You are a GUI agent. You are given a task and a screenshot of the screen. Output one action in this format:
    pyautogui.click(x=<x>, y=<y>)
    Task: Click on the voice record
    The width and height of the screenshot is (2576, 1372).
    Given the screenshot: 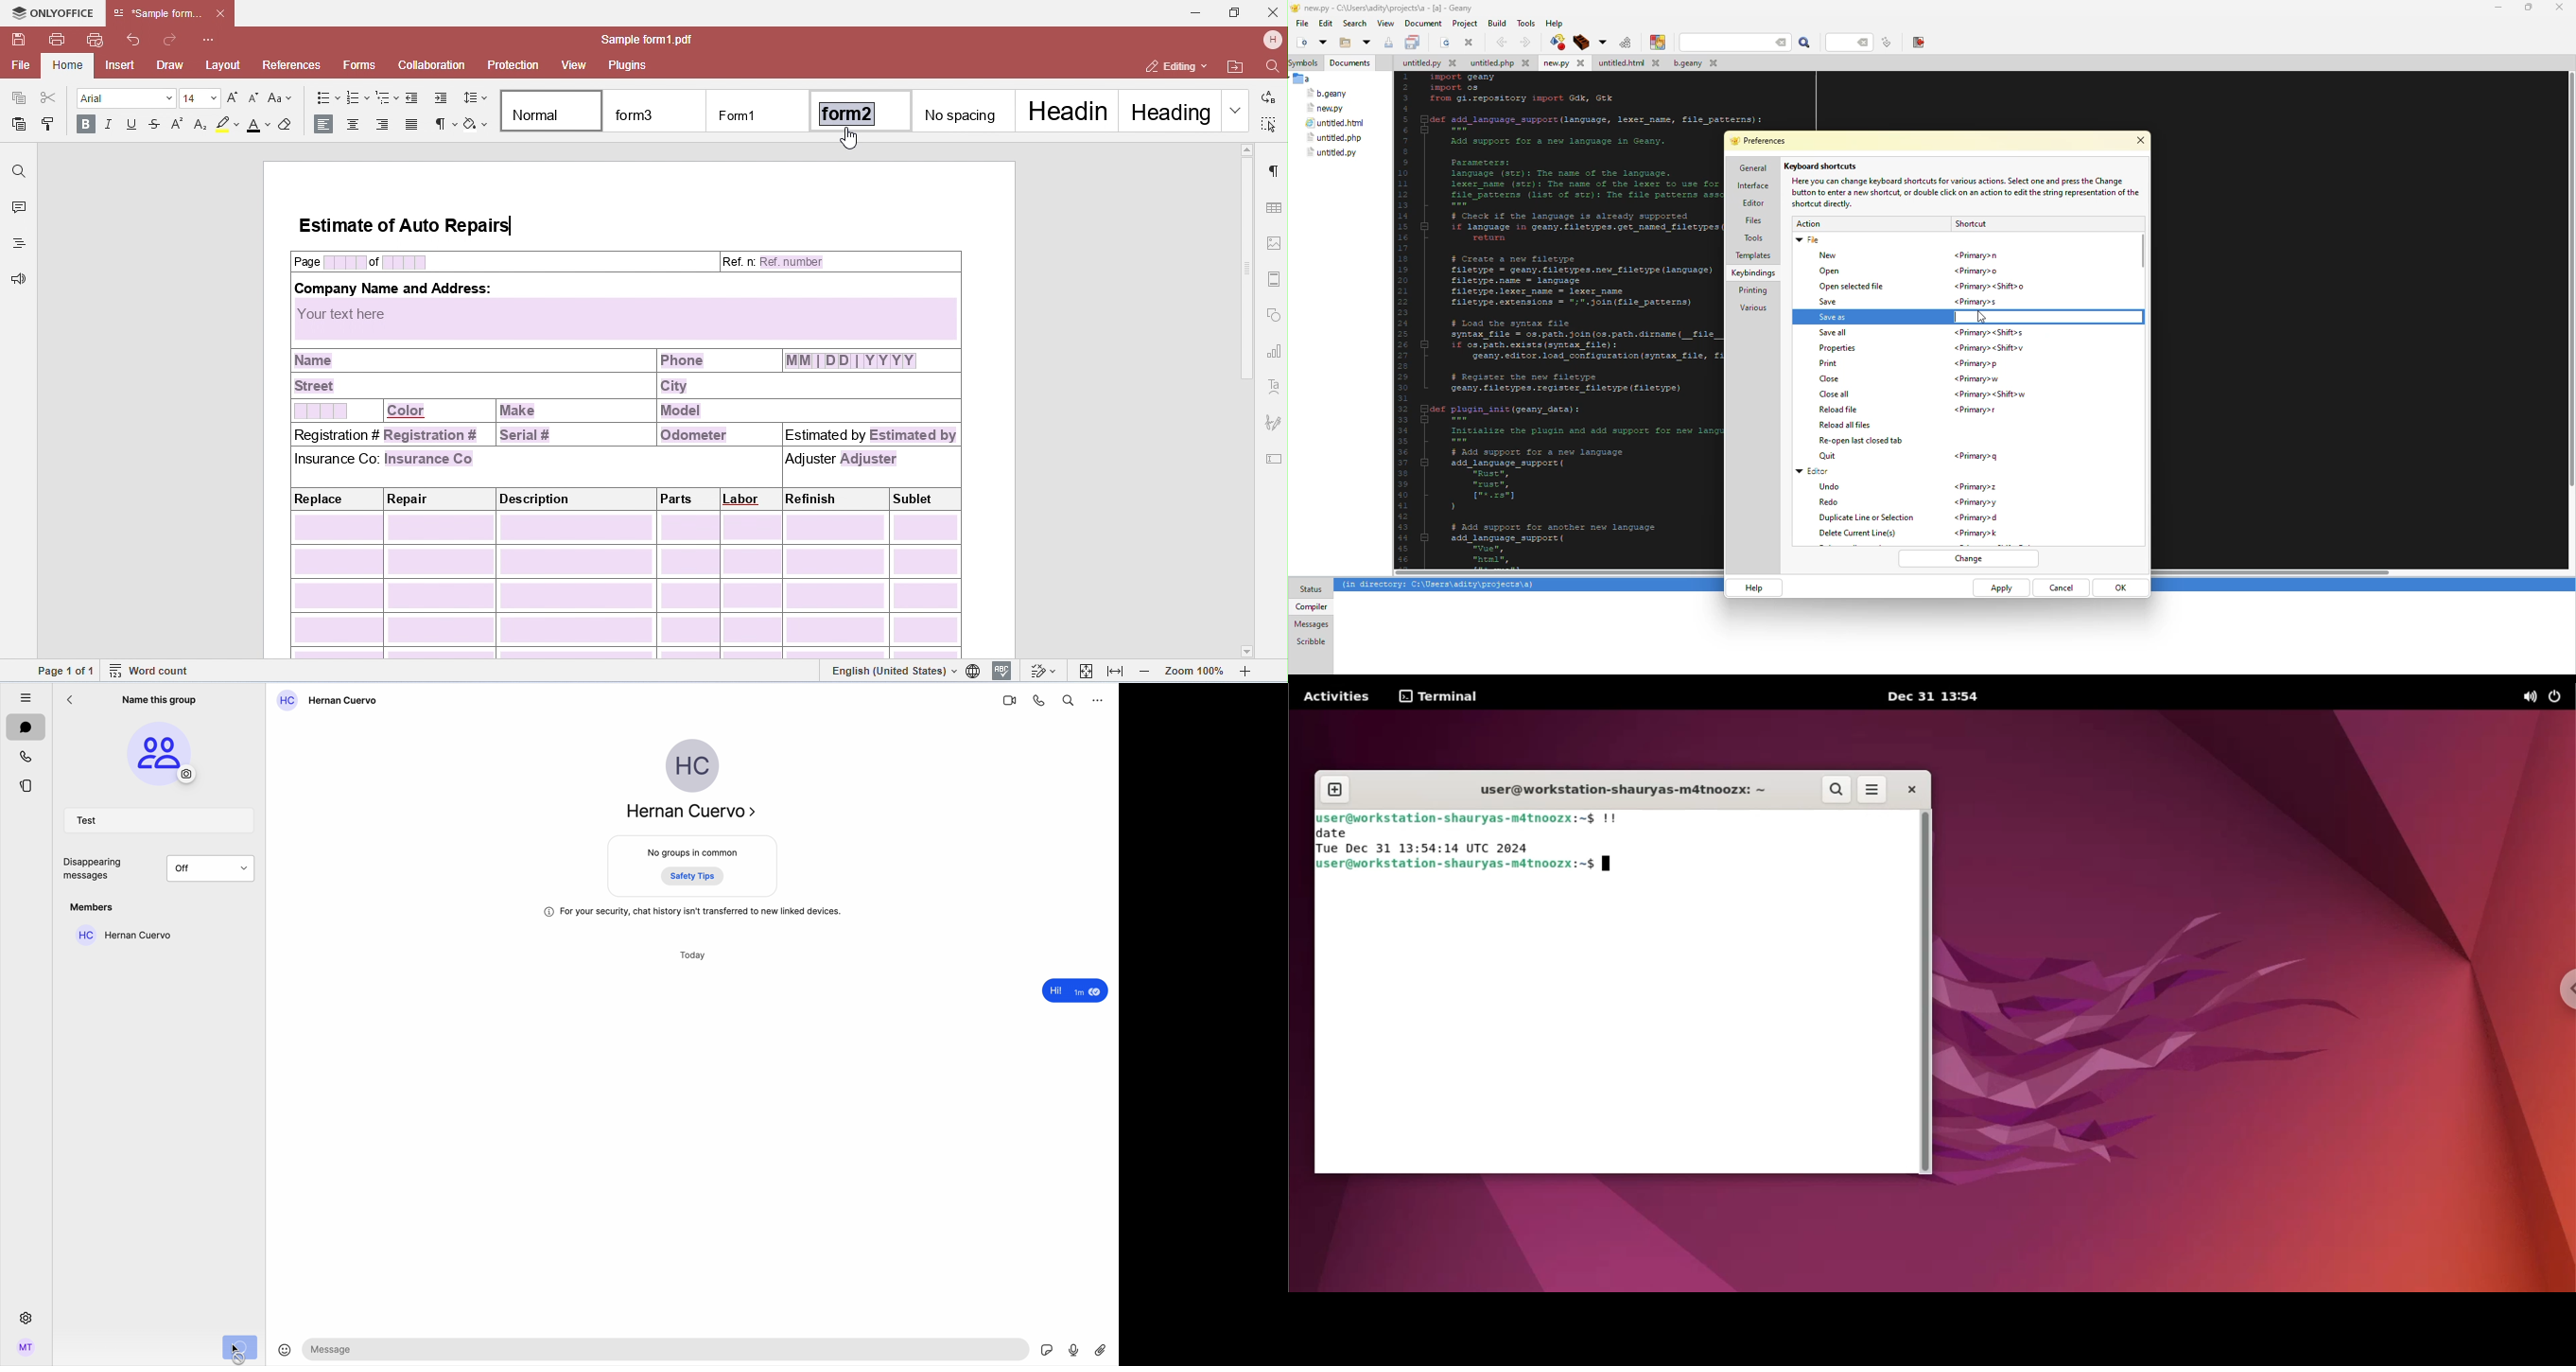 What is the action you would take?
    pyautogui.click(x=1074, y=1349)
    